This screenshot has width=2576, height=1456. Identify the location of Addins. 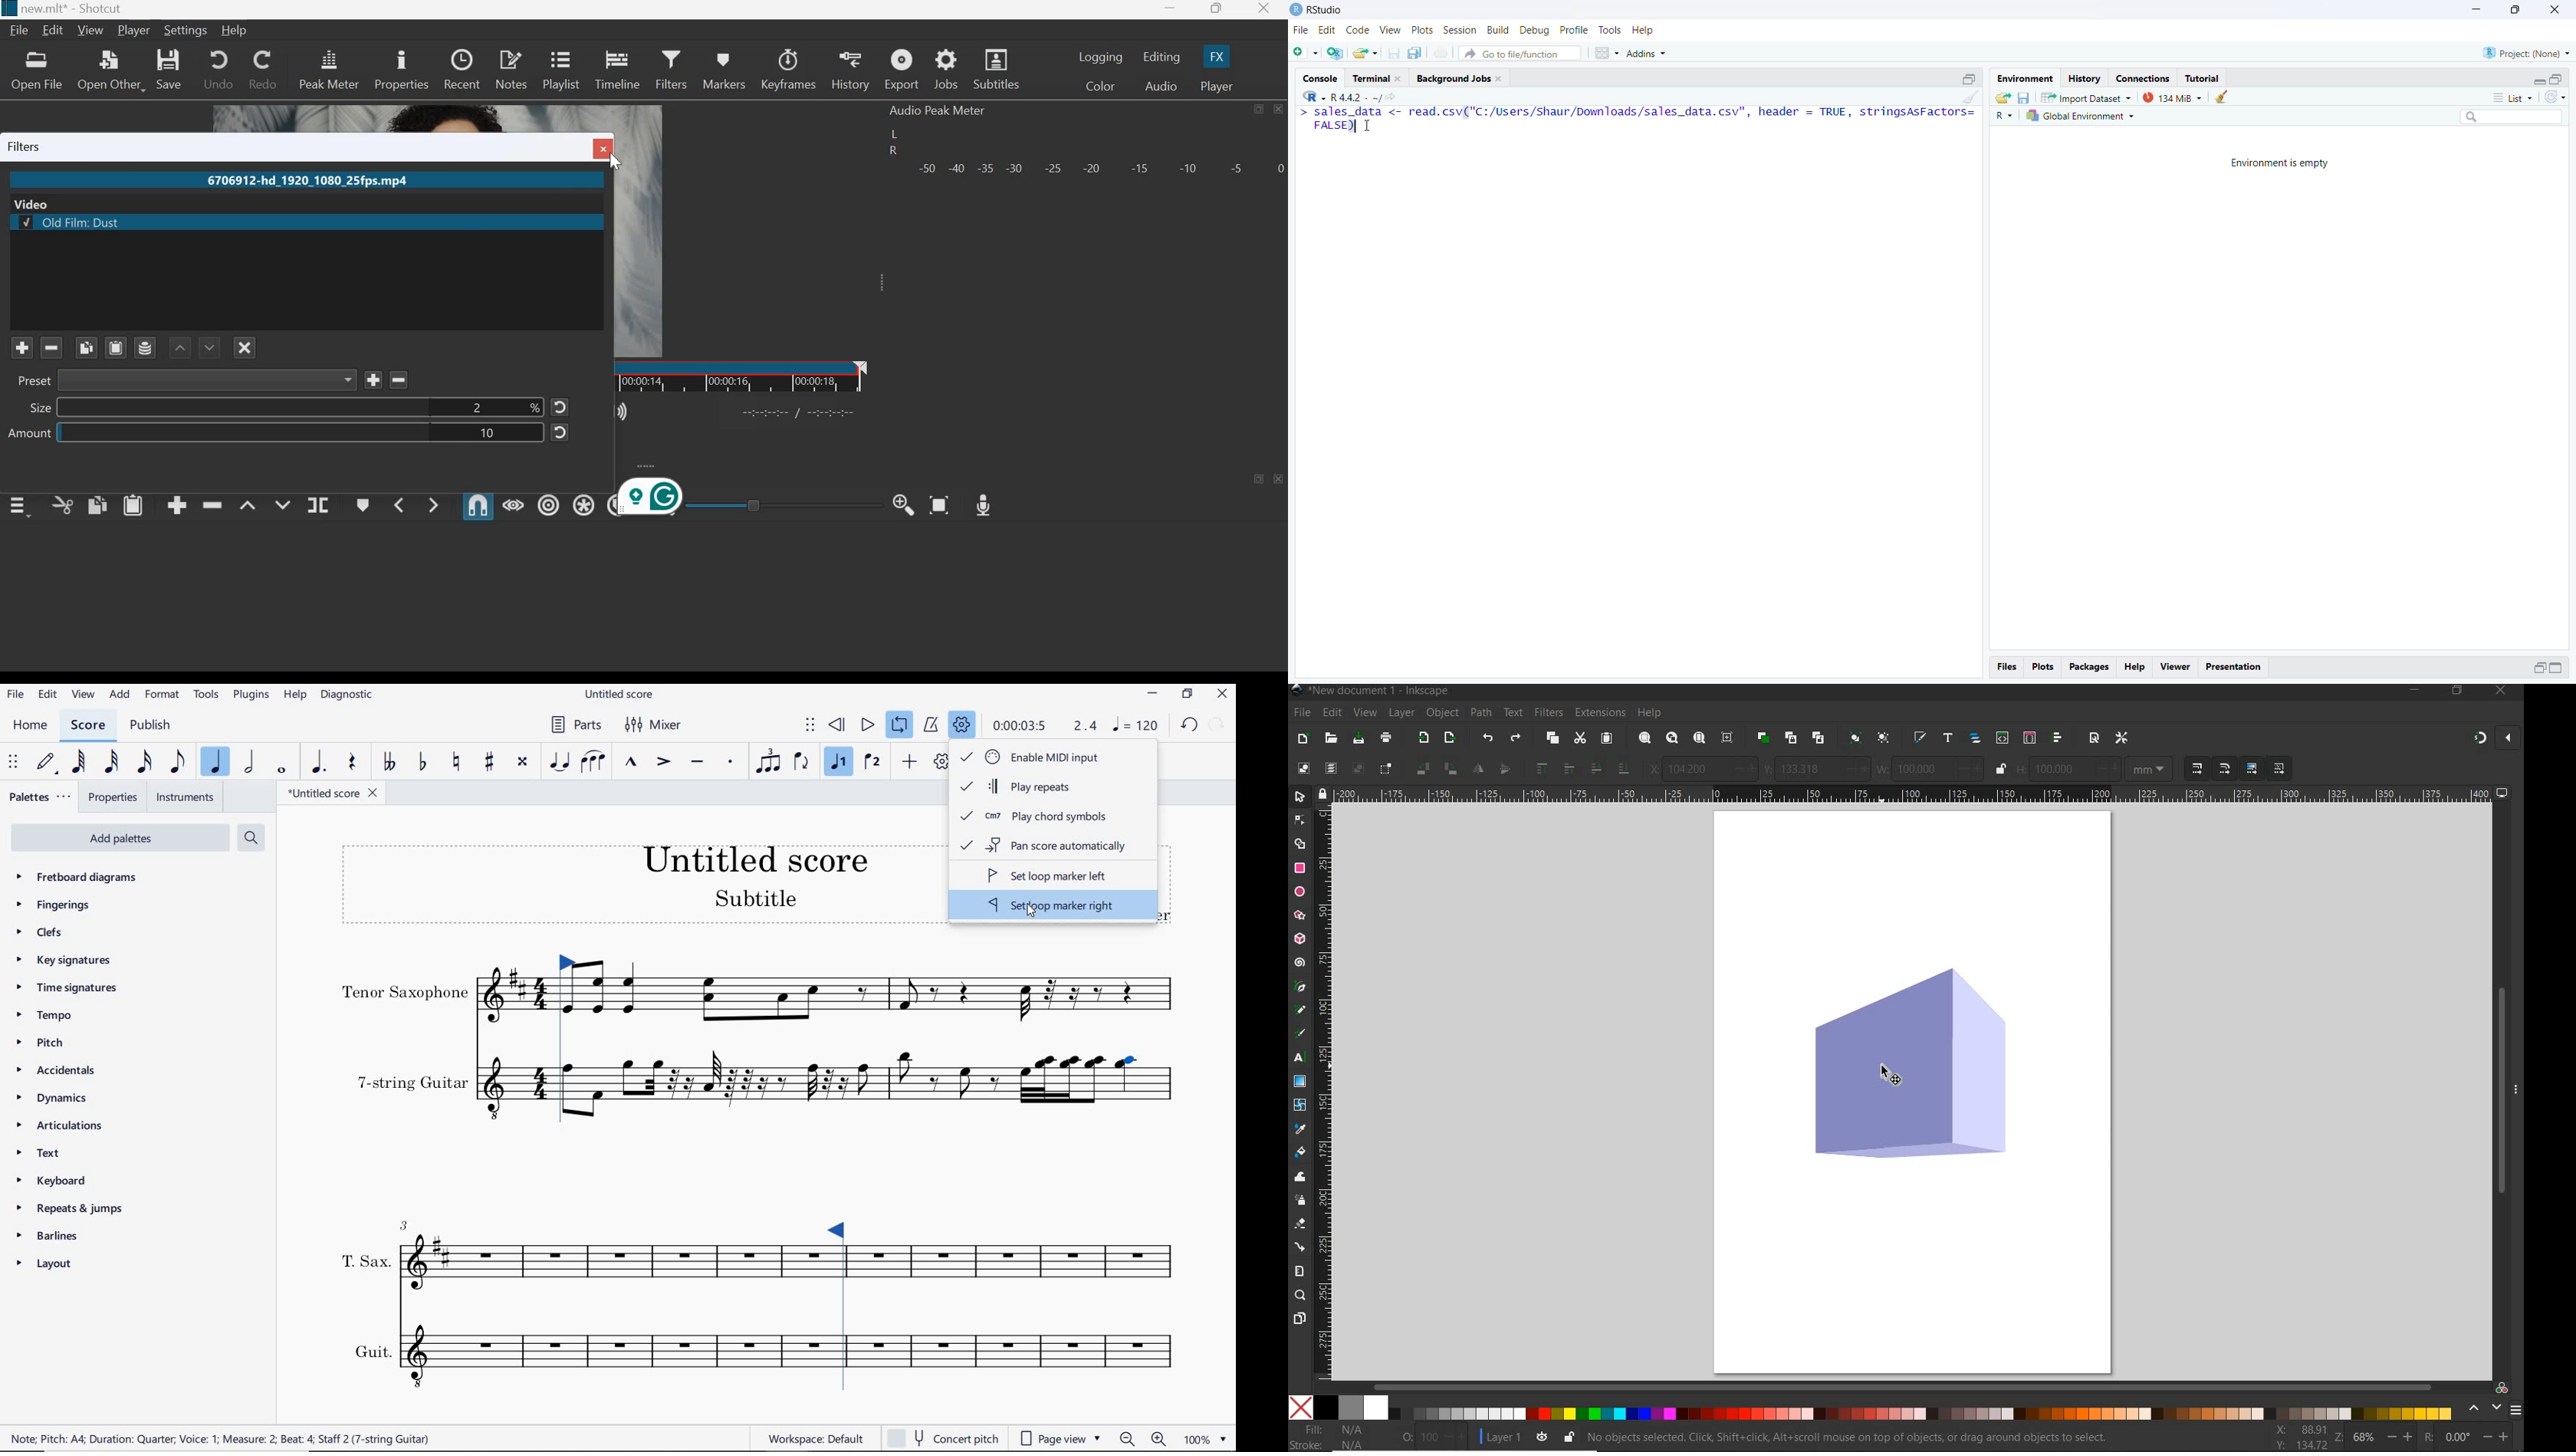
(1646, 53).